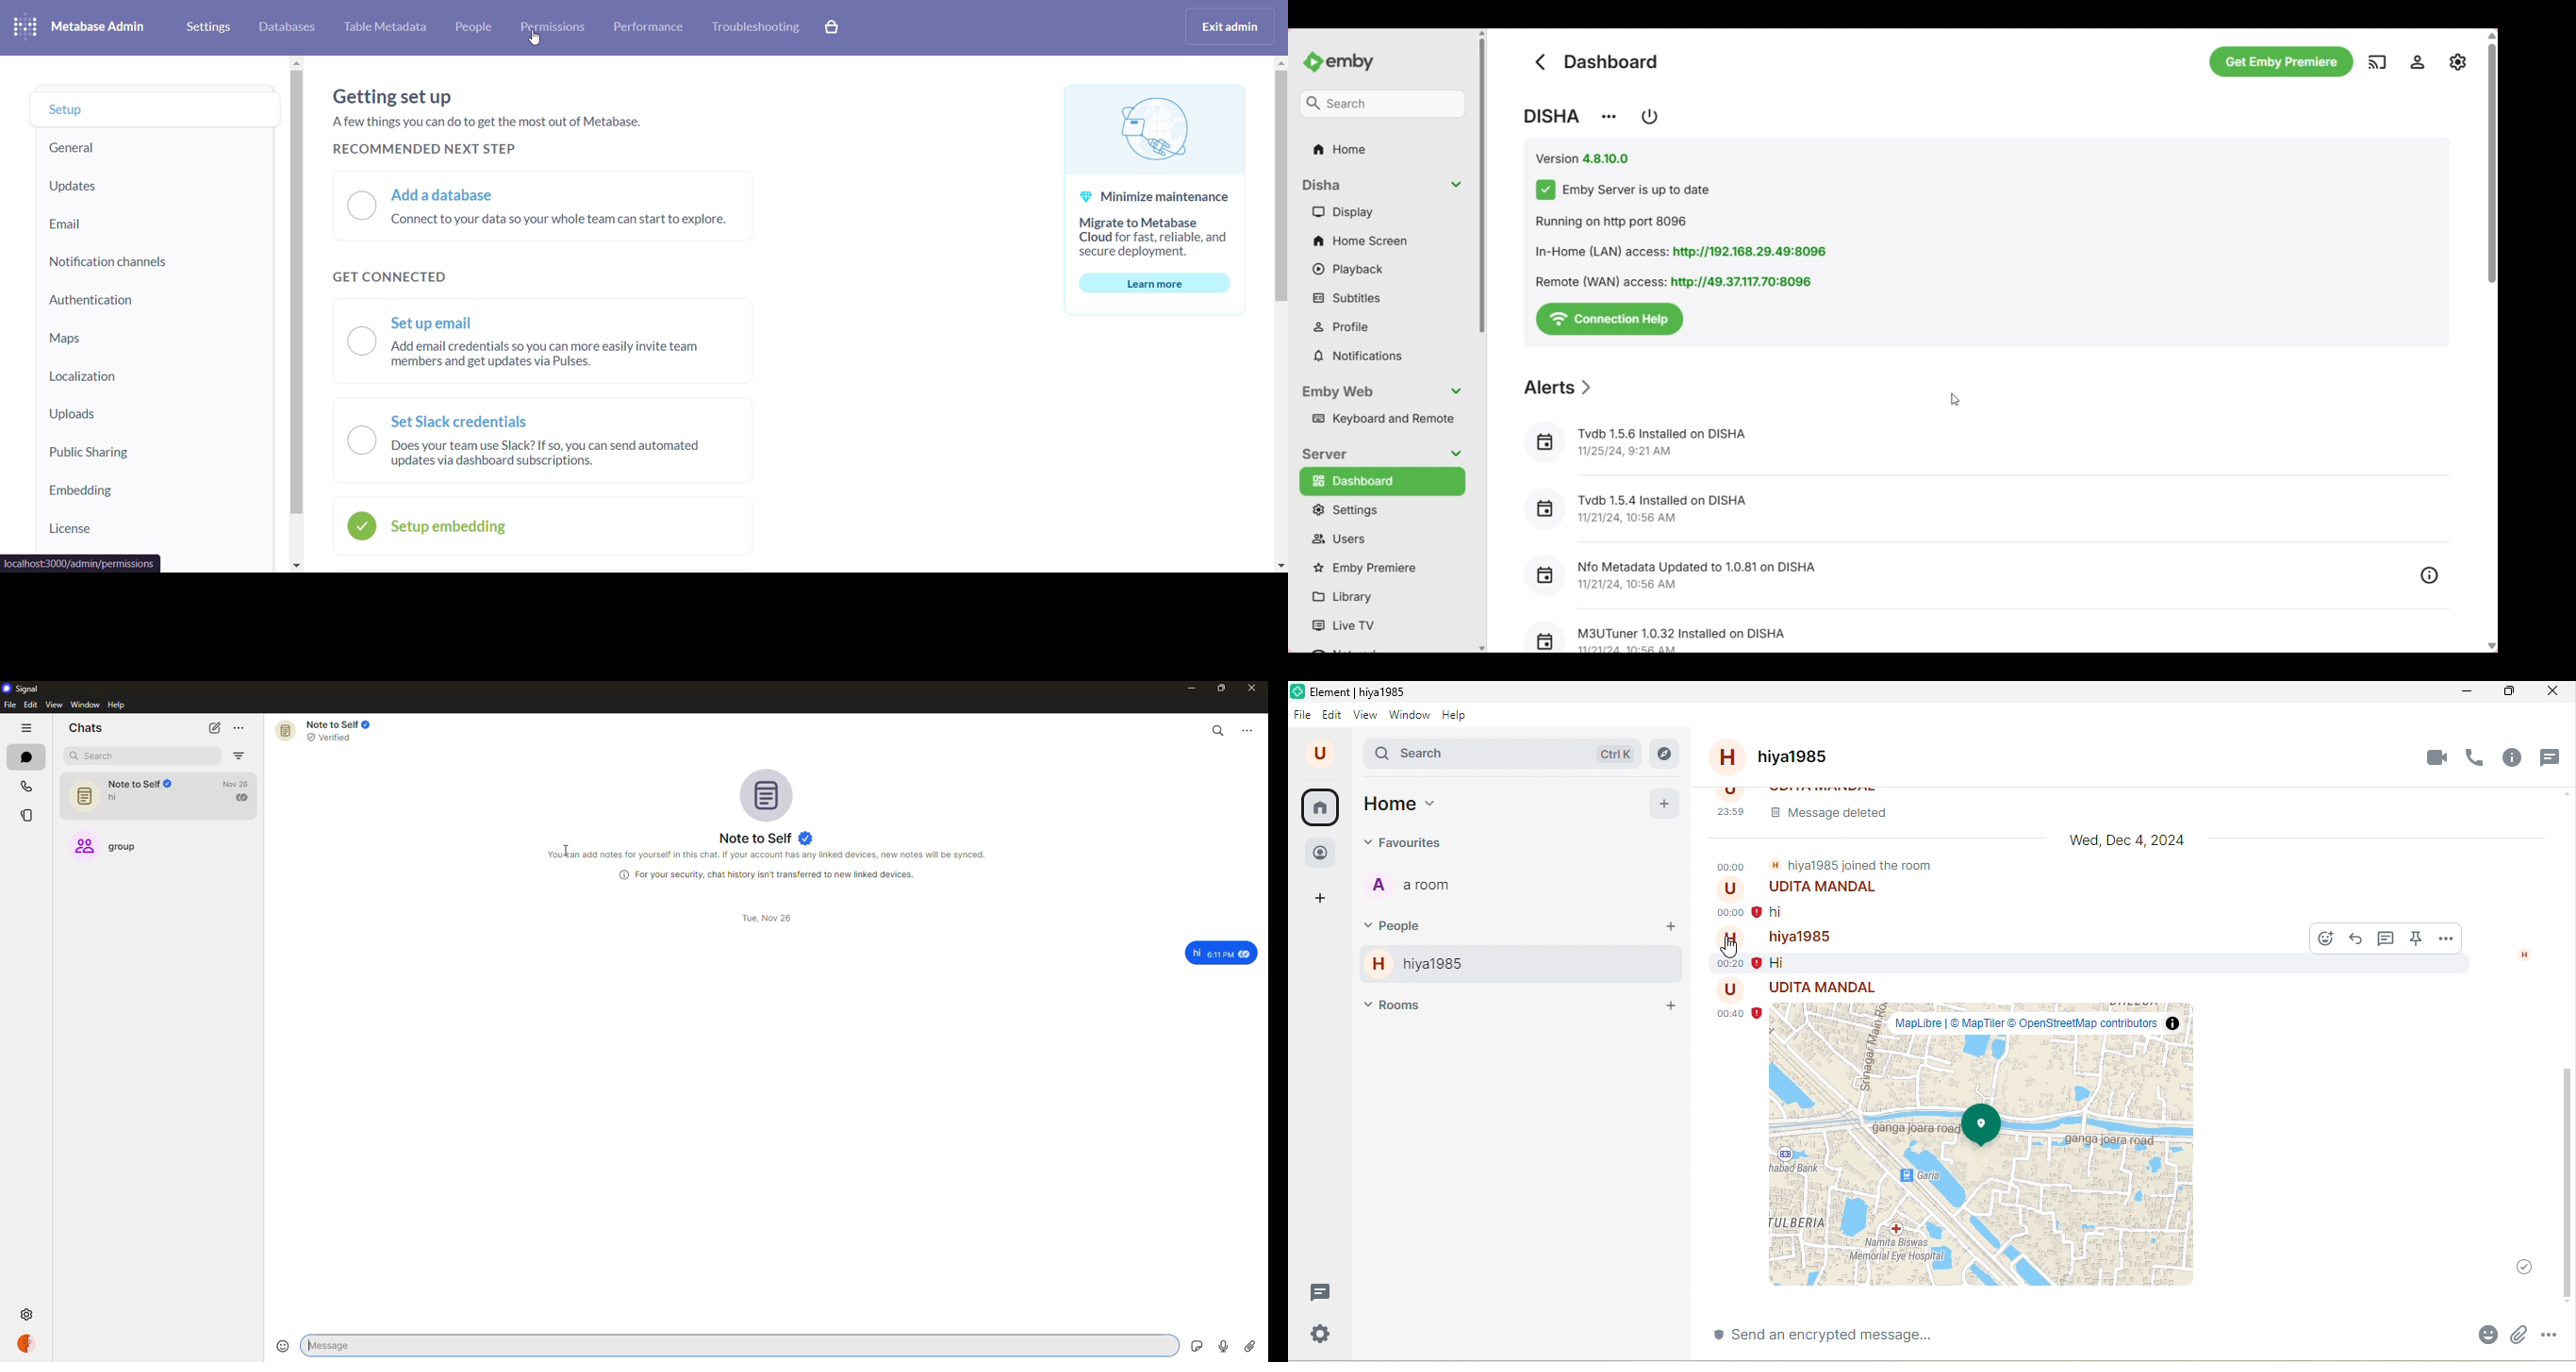 The image size is (2576, 1372). I want to click on start chat, so click(1671, 926).